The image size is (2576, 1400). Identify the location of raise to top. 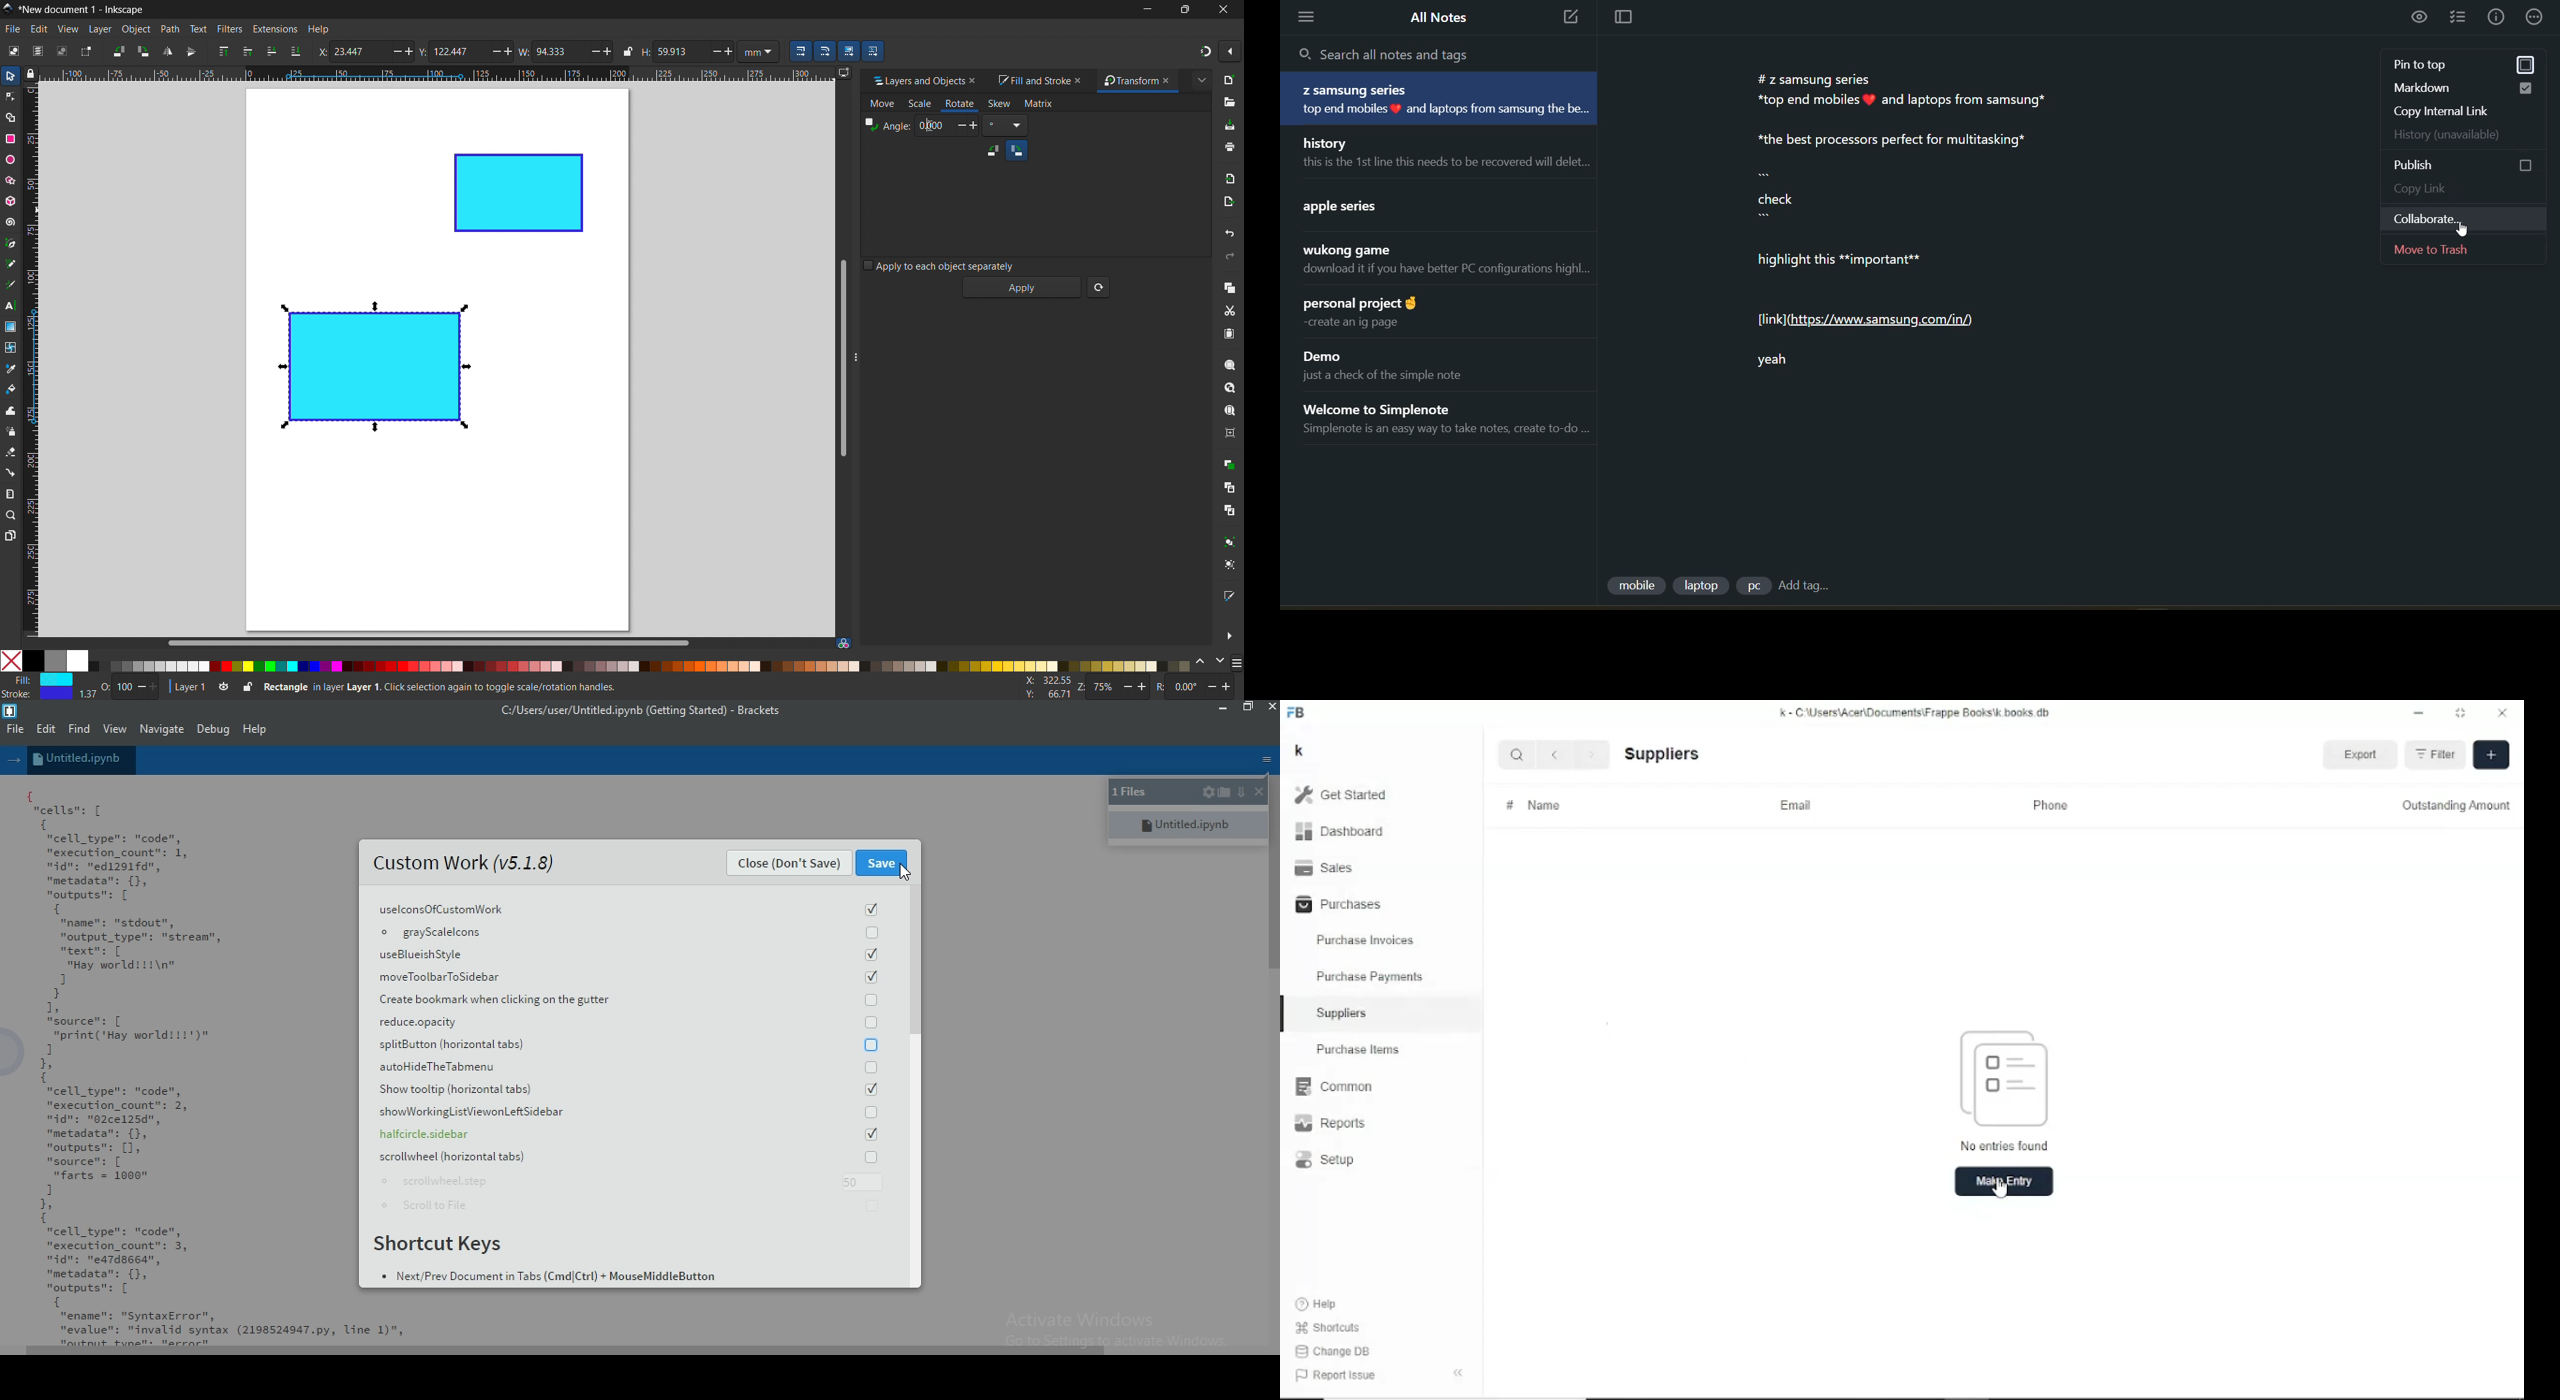
(224, 51).